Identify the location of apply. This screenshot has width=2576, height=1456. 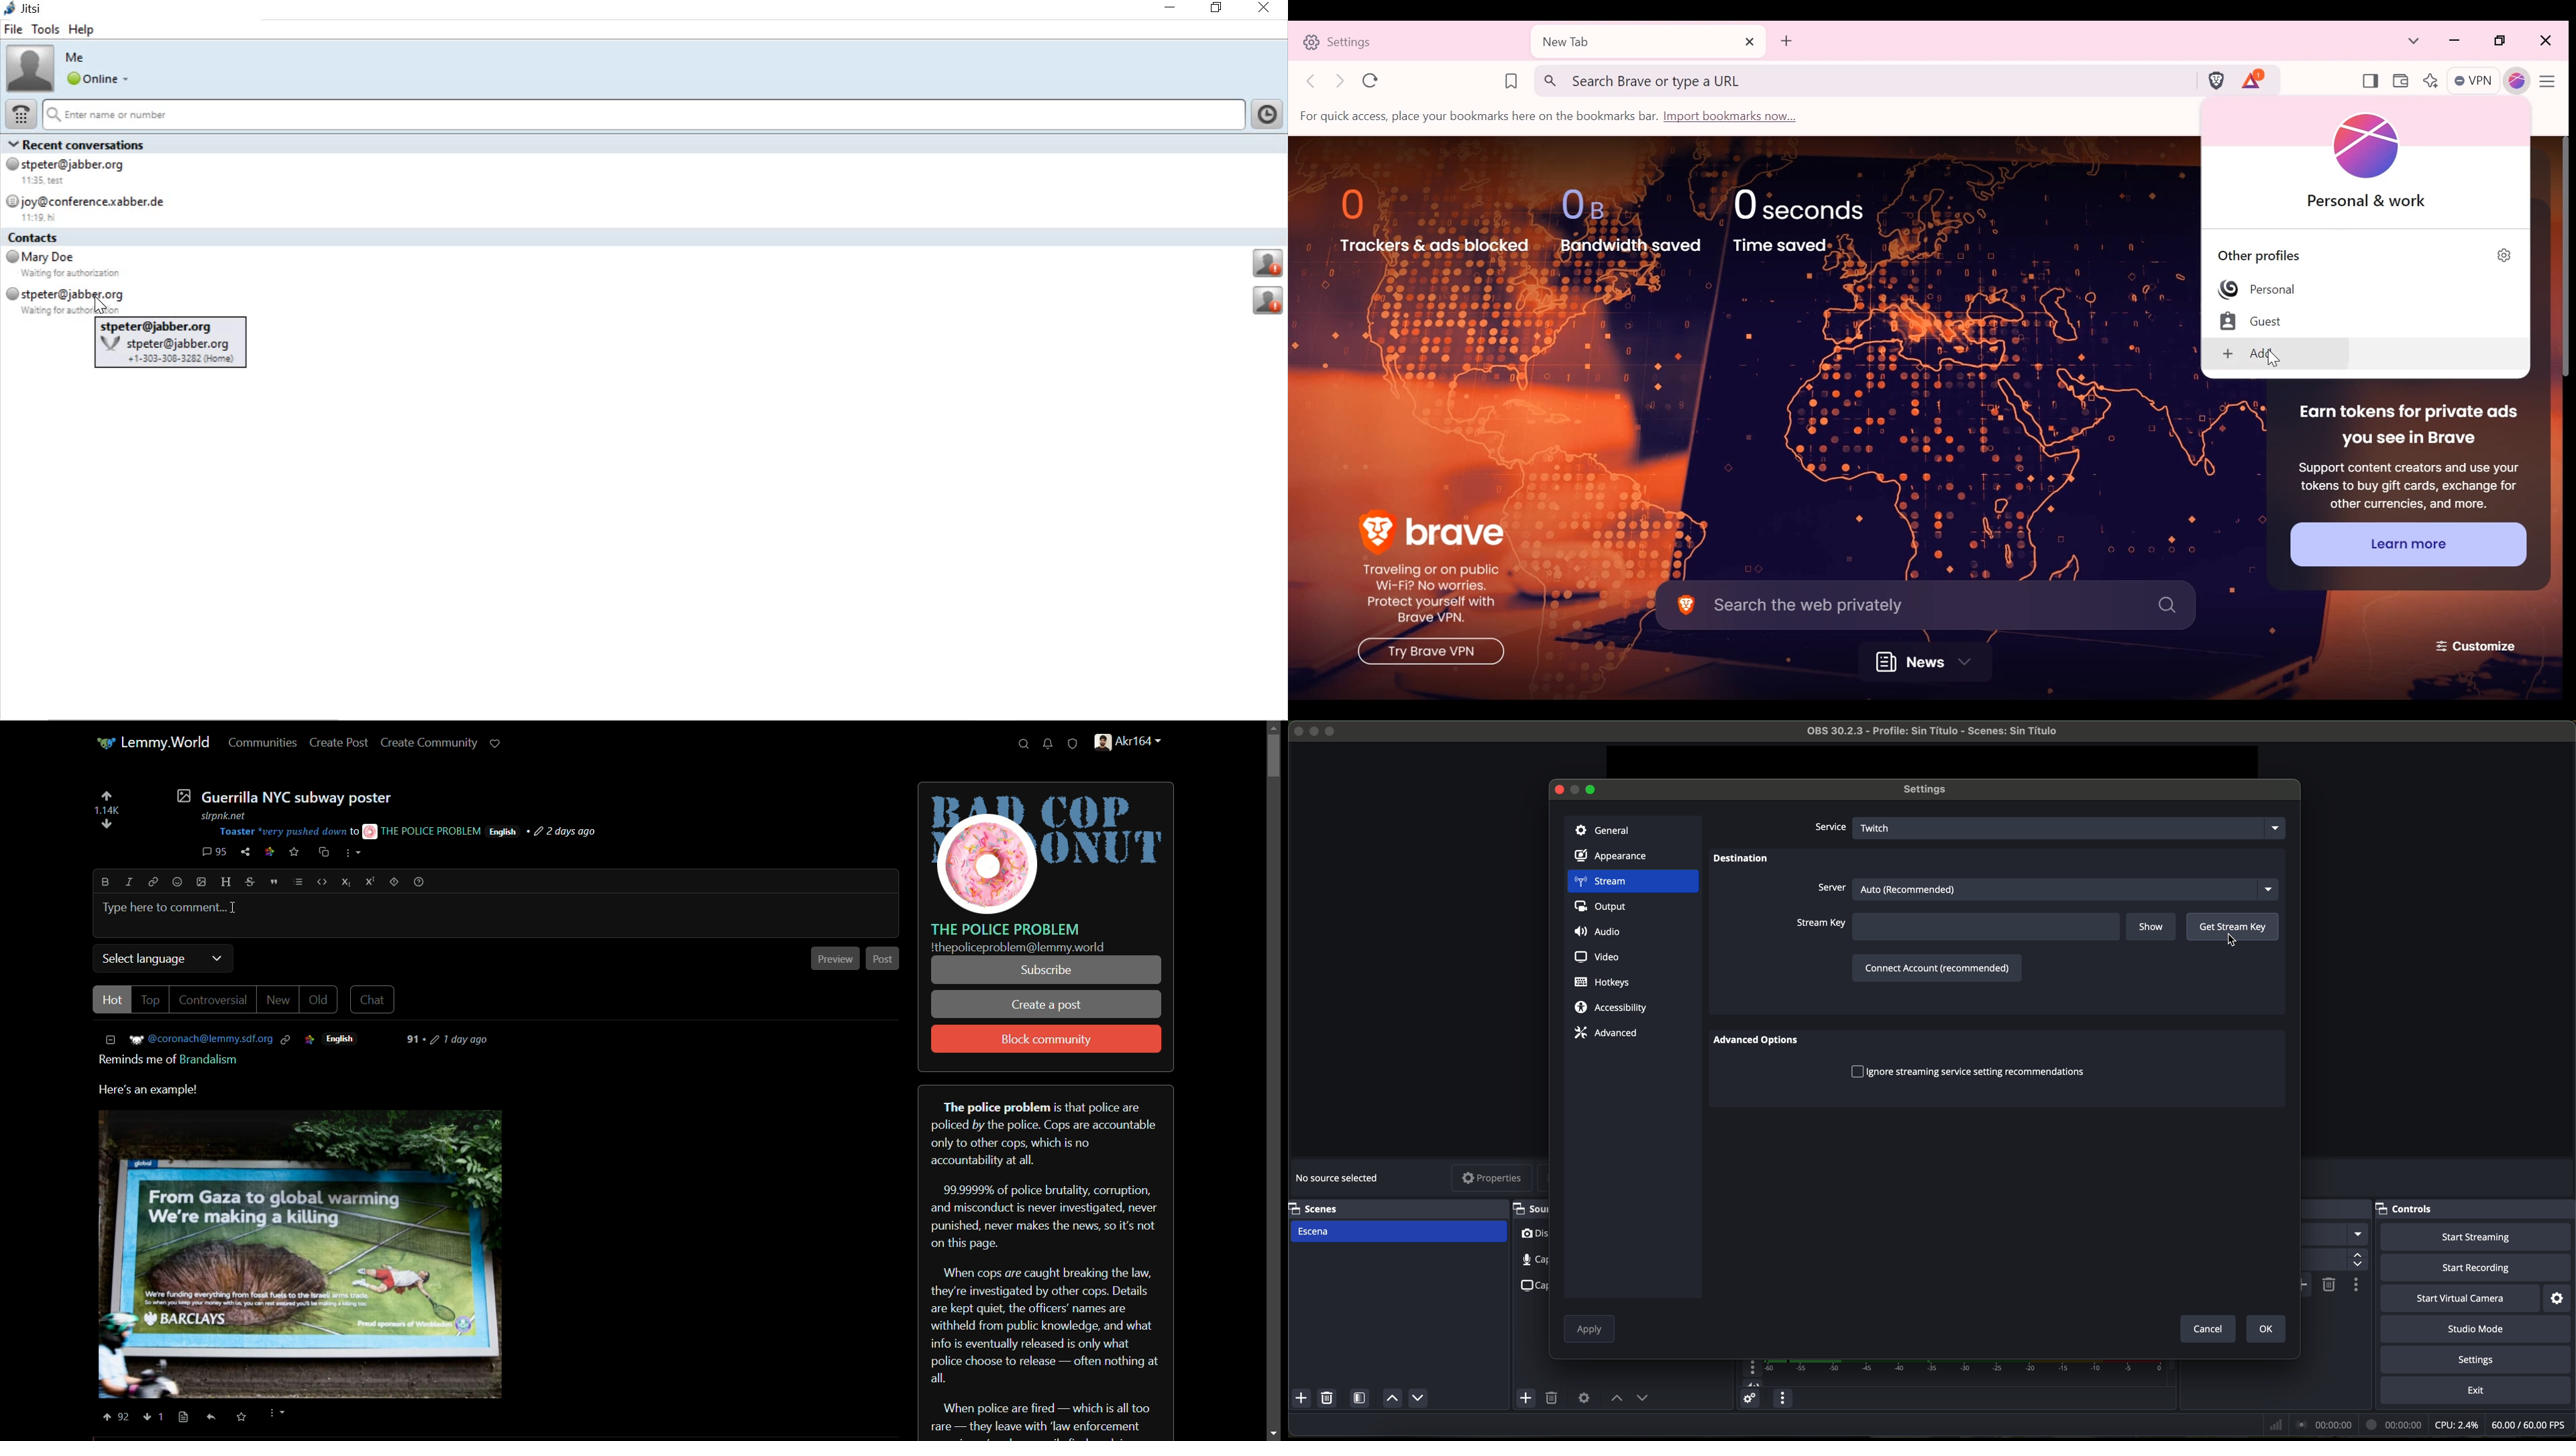
(1590, 1331).